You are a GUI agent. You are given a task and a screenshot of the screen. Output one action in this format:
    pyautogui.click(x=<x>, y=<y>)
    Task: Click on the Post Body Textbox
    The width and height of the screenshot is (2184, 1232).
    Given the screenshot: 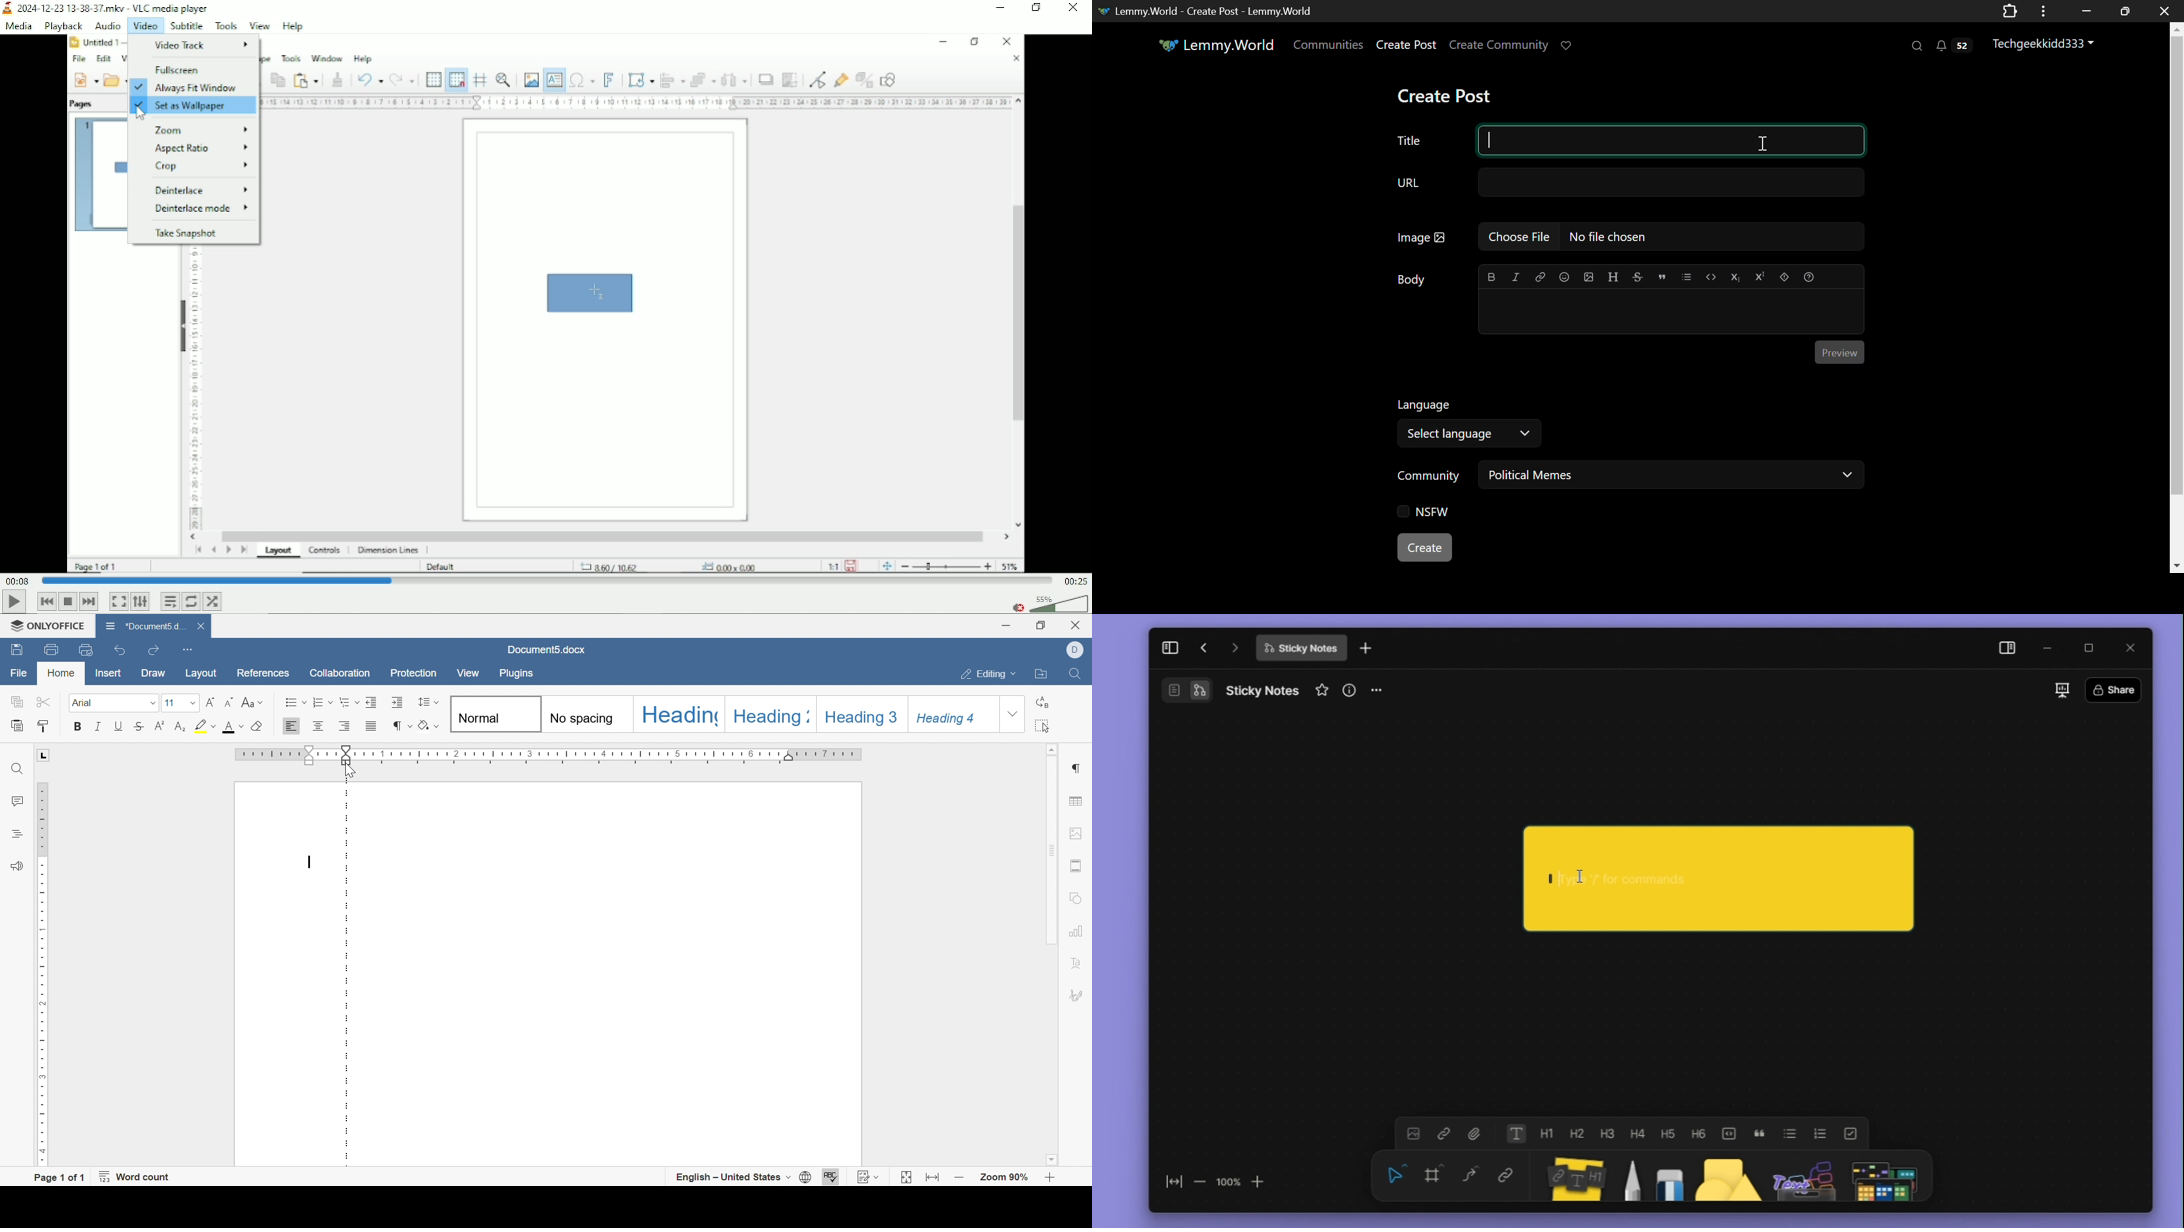 What is the action you would take?
    pyautogui.click(x=1673, y=312)
    